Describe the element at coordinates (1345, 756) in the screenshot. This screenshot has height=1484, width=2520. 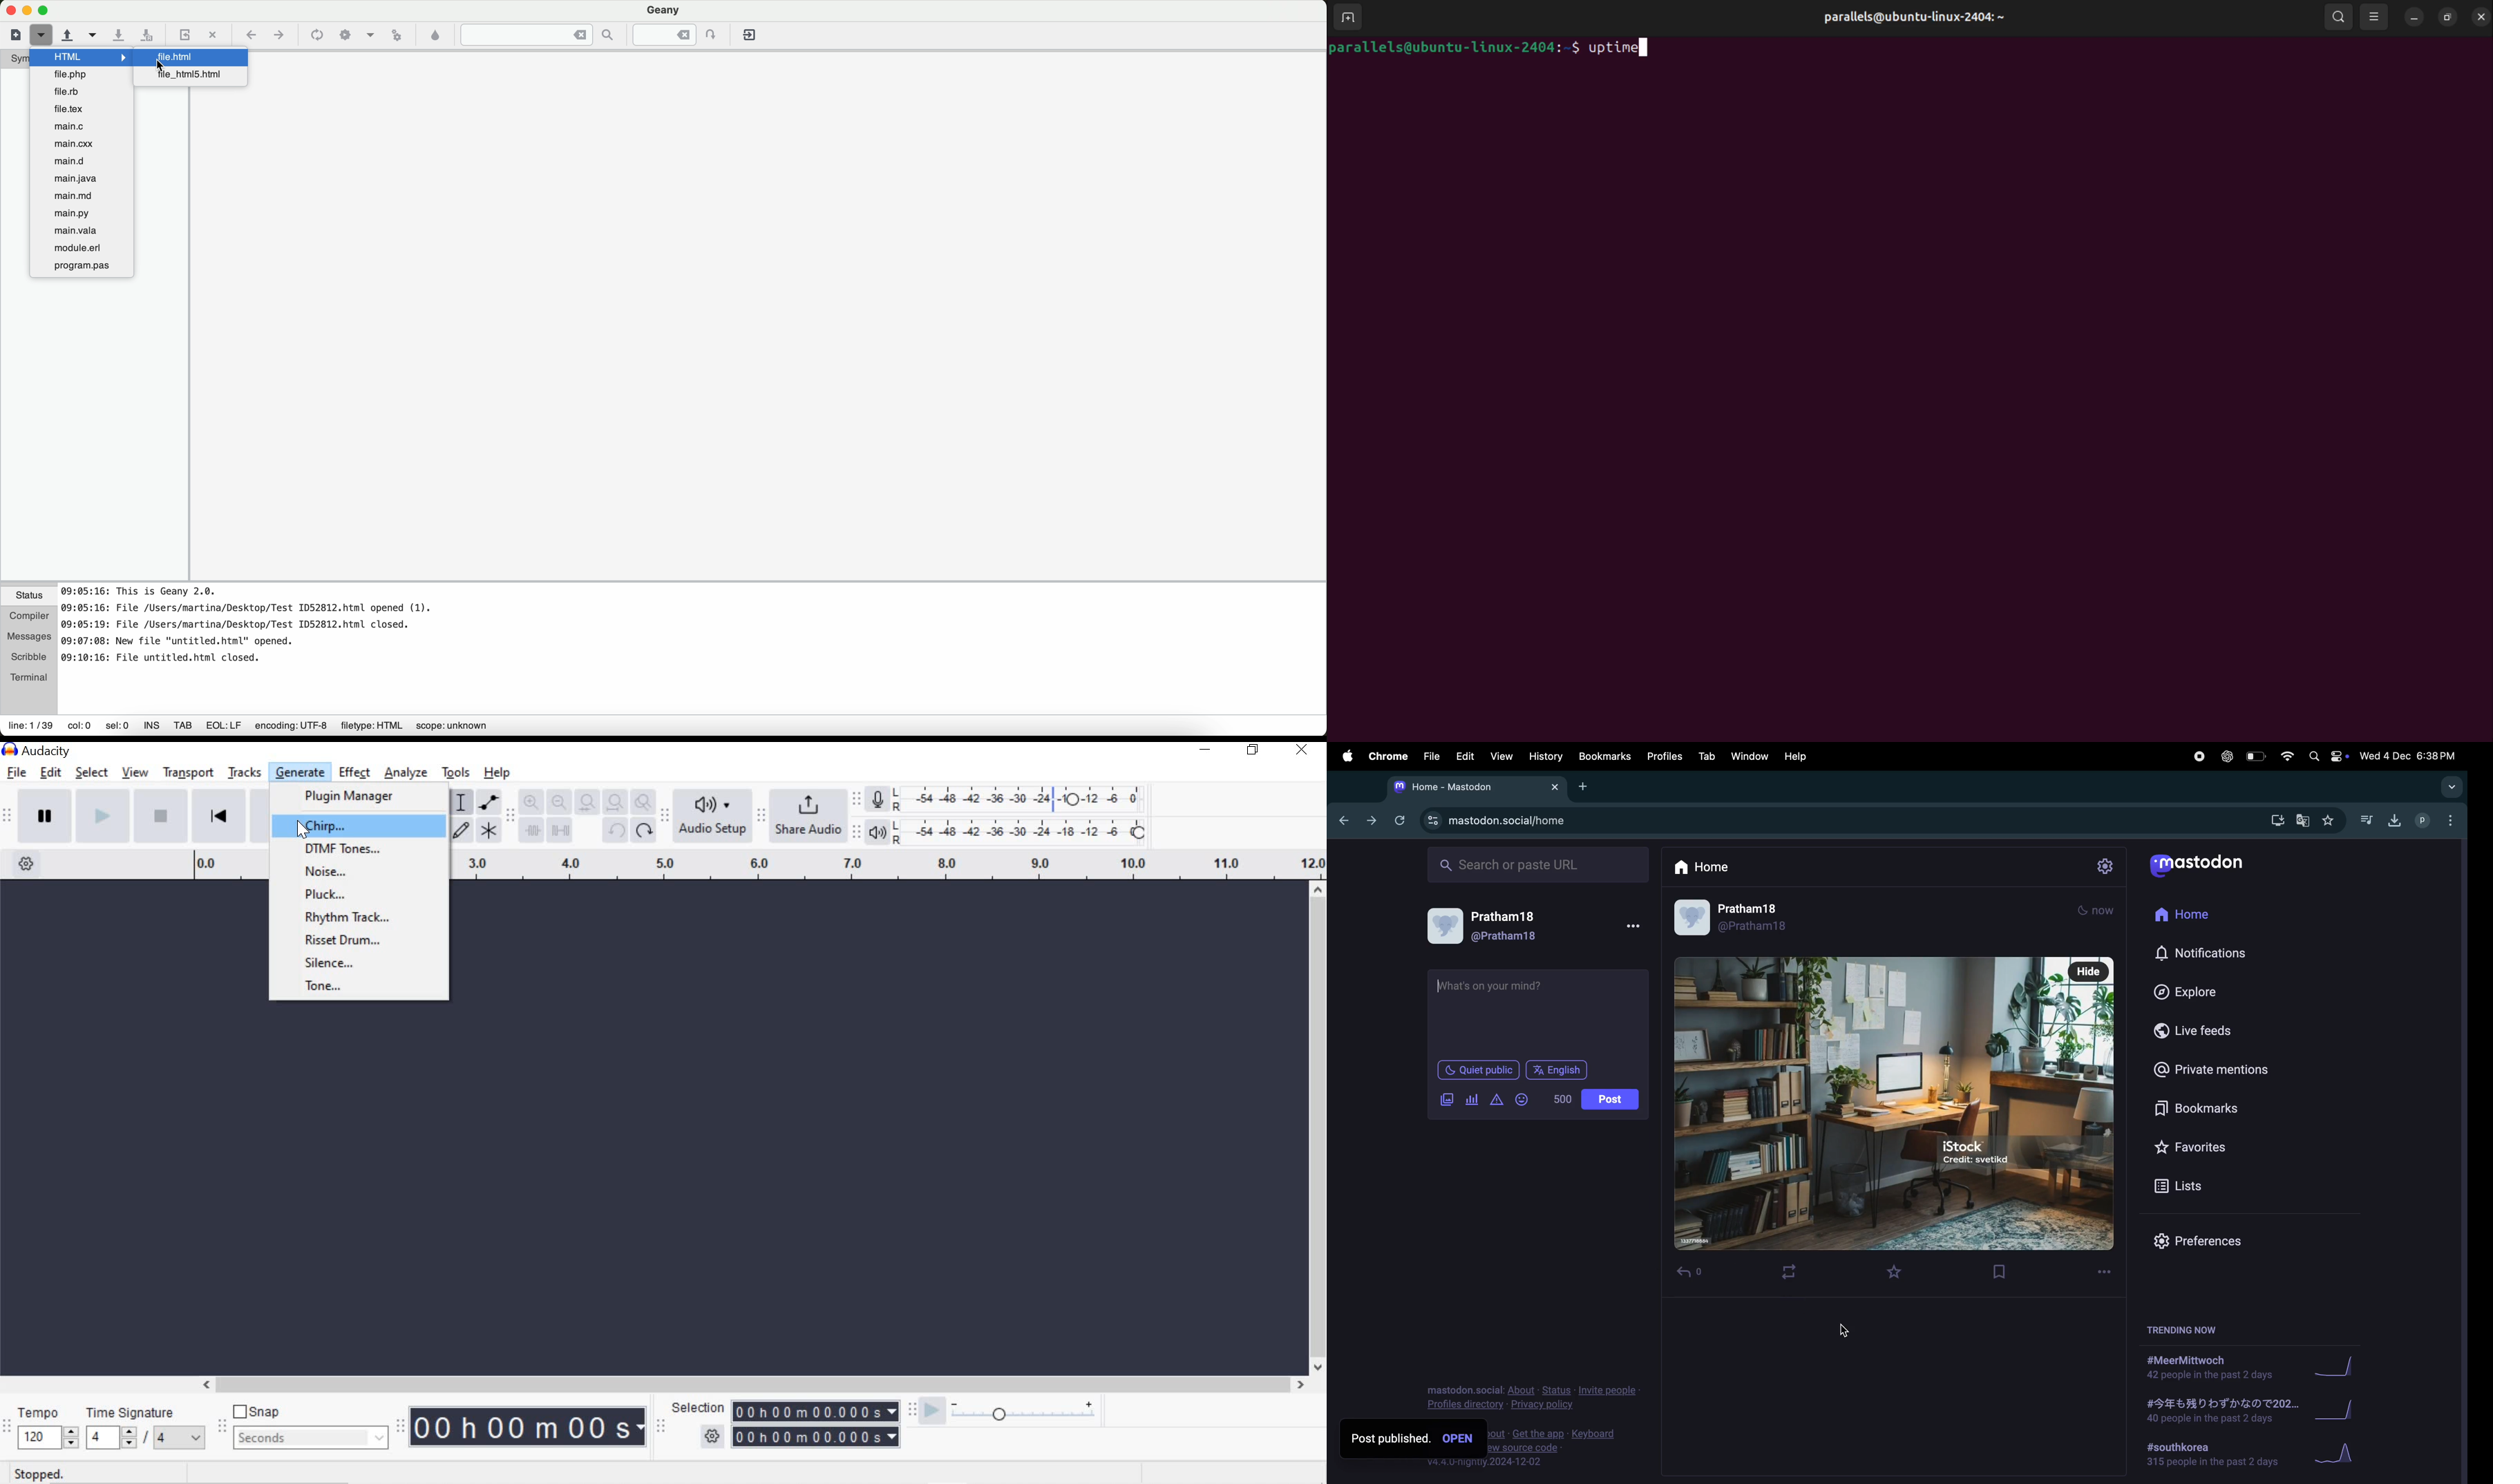
I see `apple menu` at that location.